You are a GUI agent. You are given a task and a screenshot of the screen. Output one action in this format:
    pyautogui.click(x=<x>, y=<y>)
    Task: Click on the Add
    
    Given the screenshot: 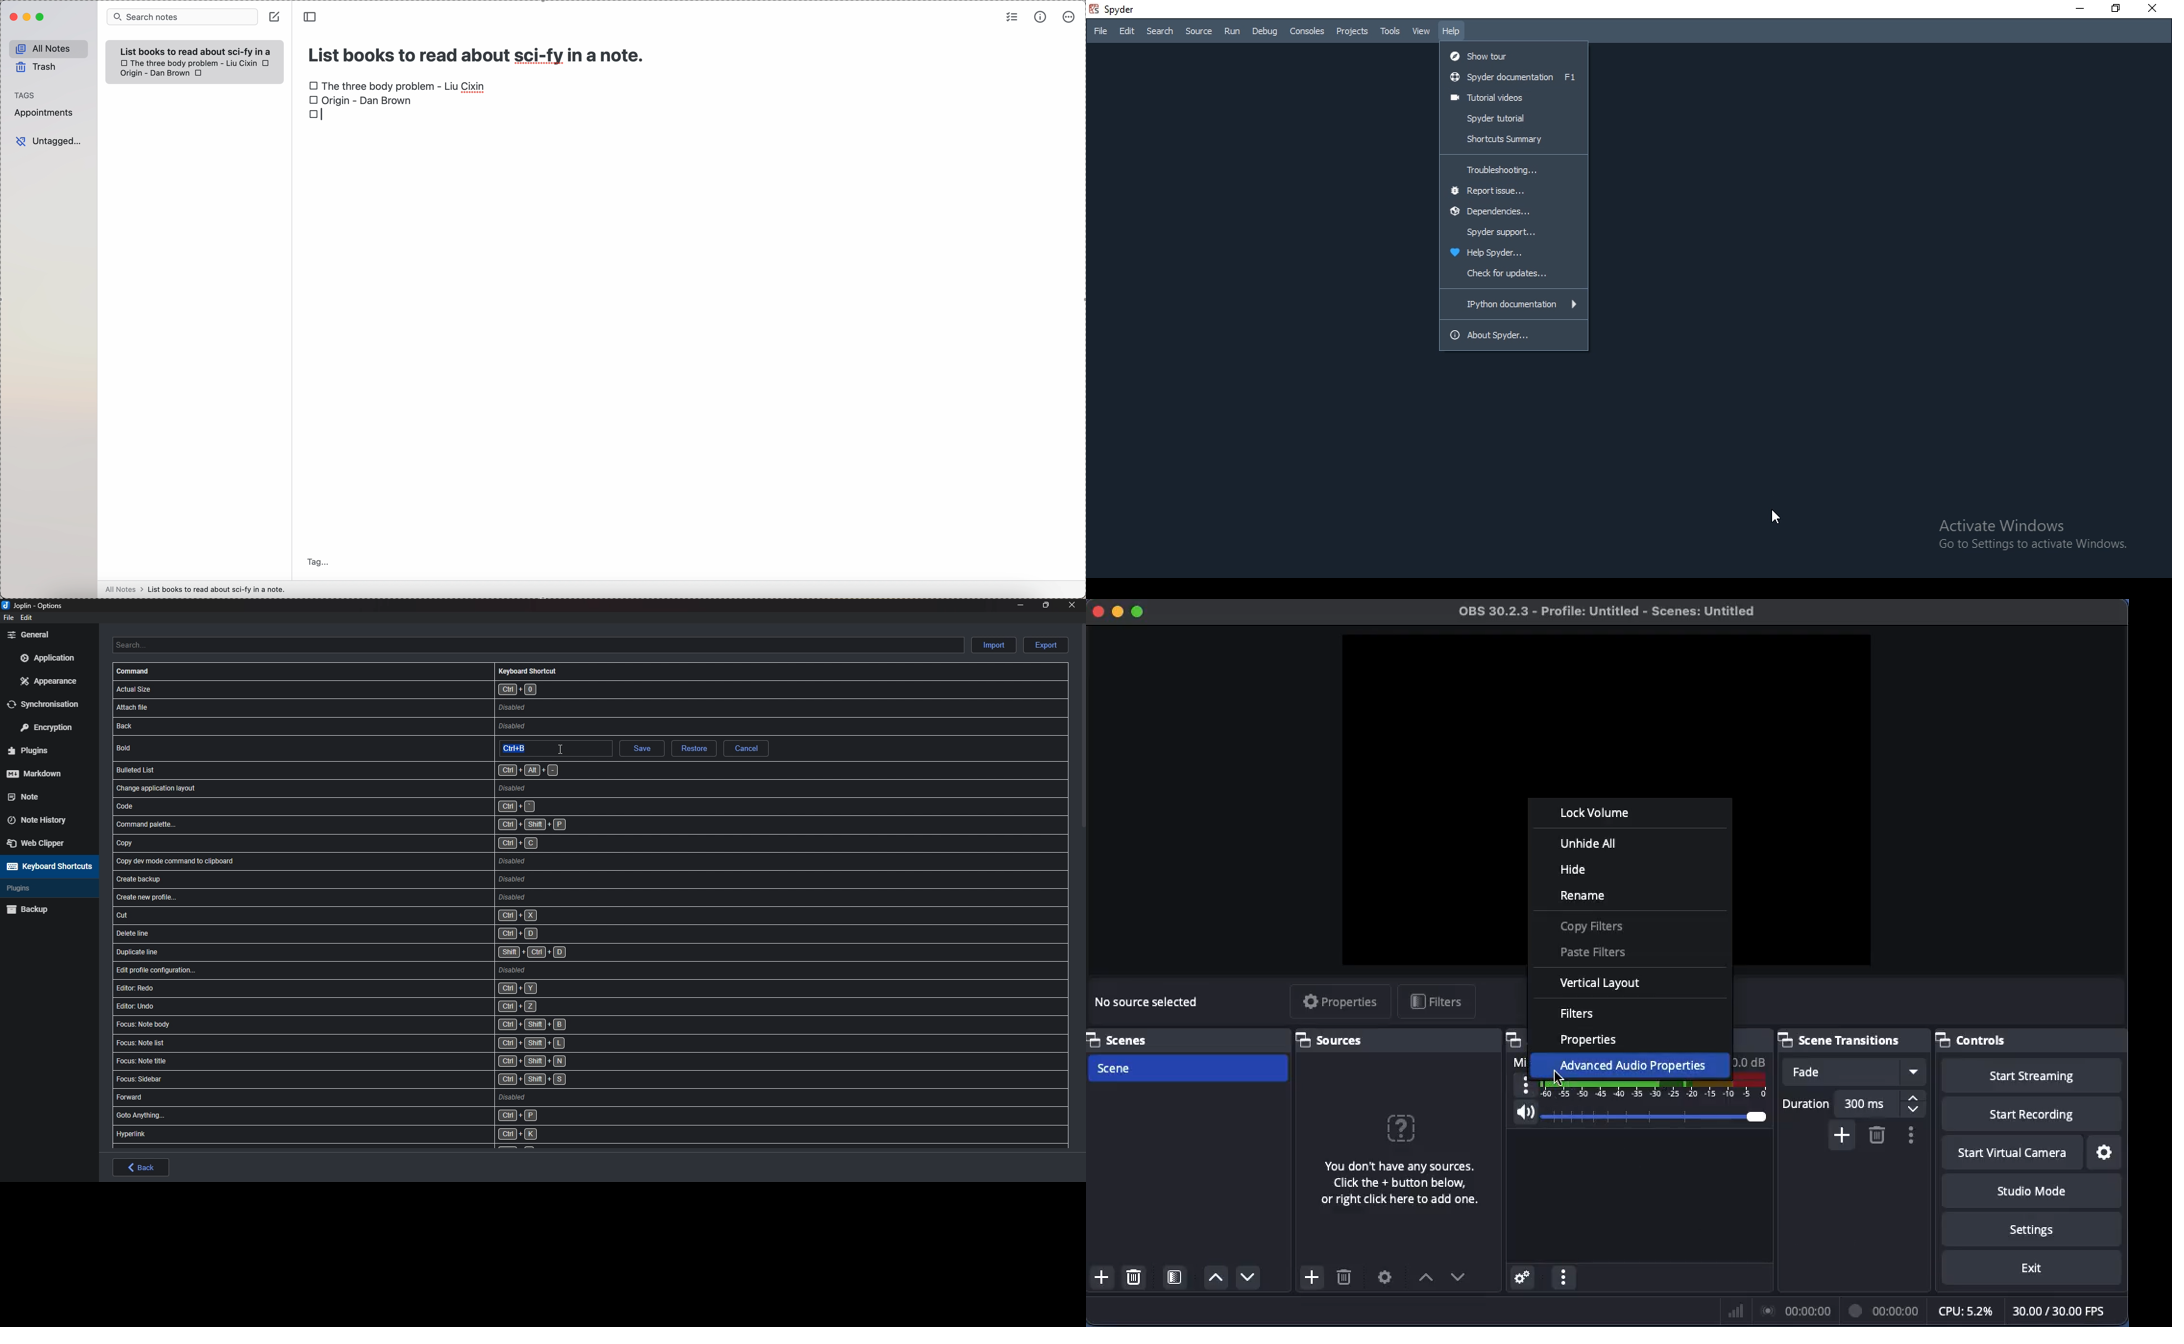 What is the action you would take?
    pyautogui.click(x=1840, y=1134)
    